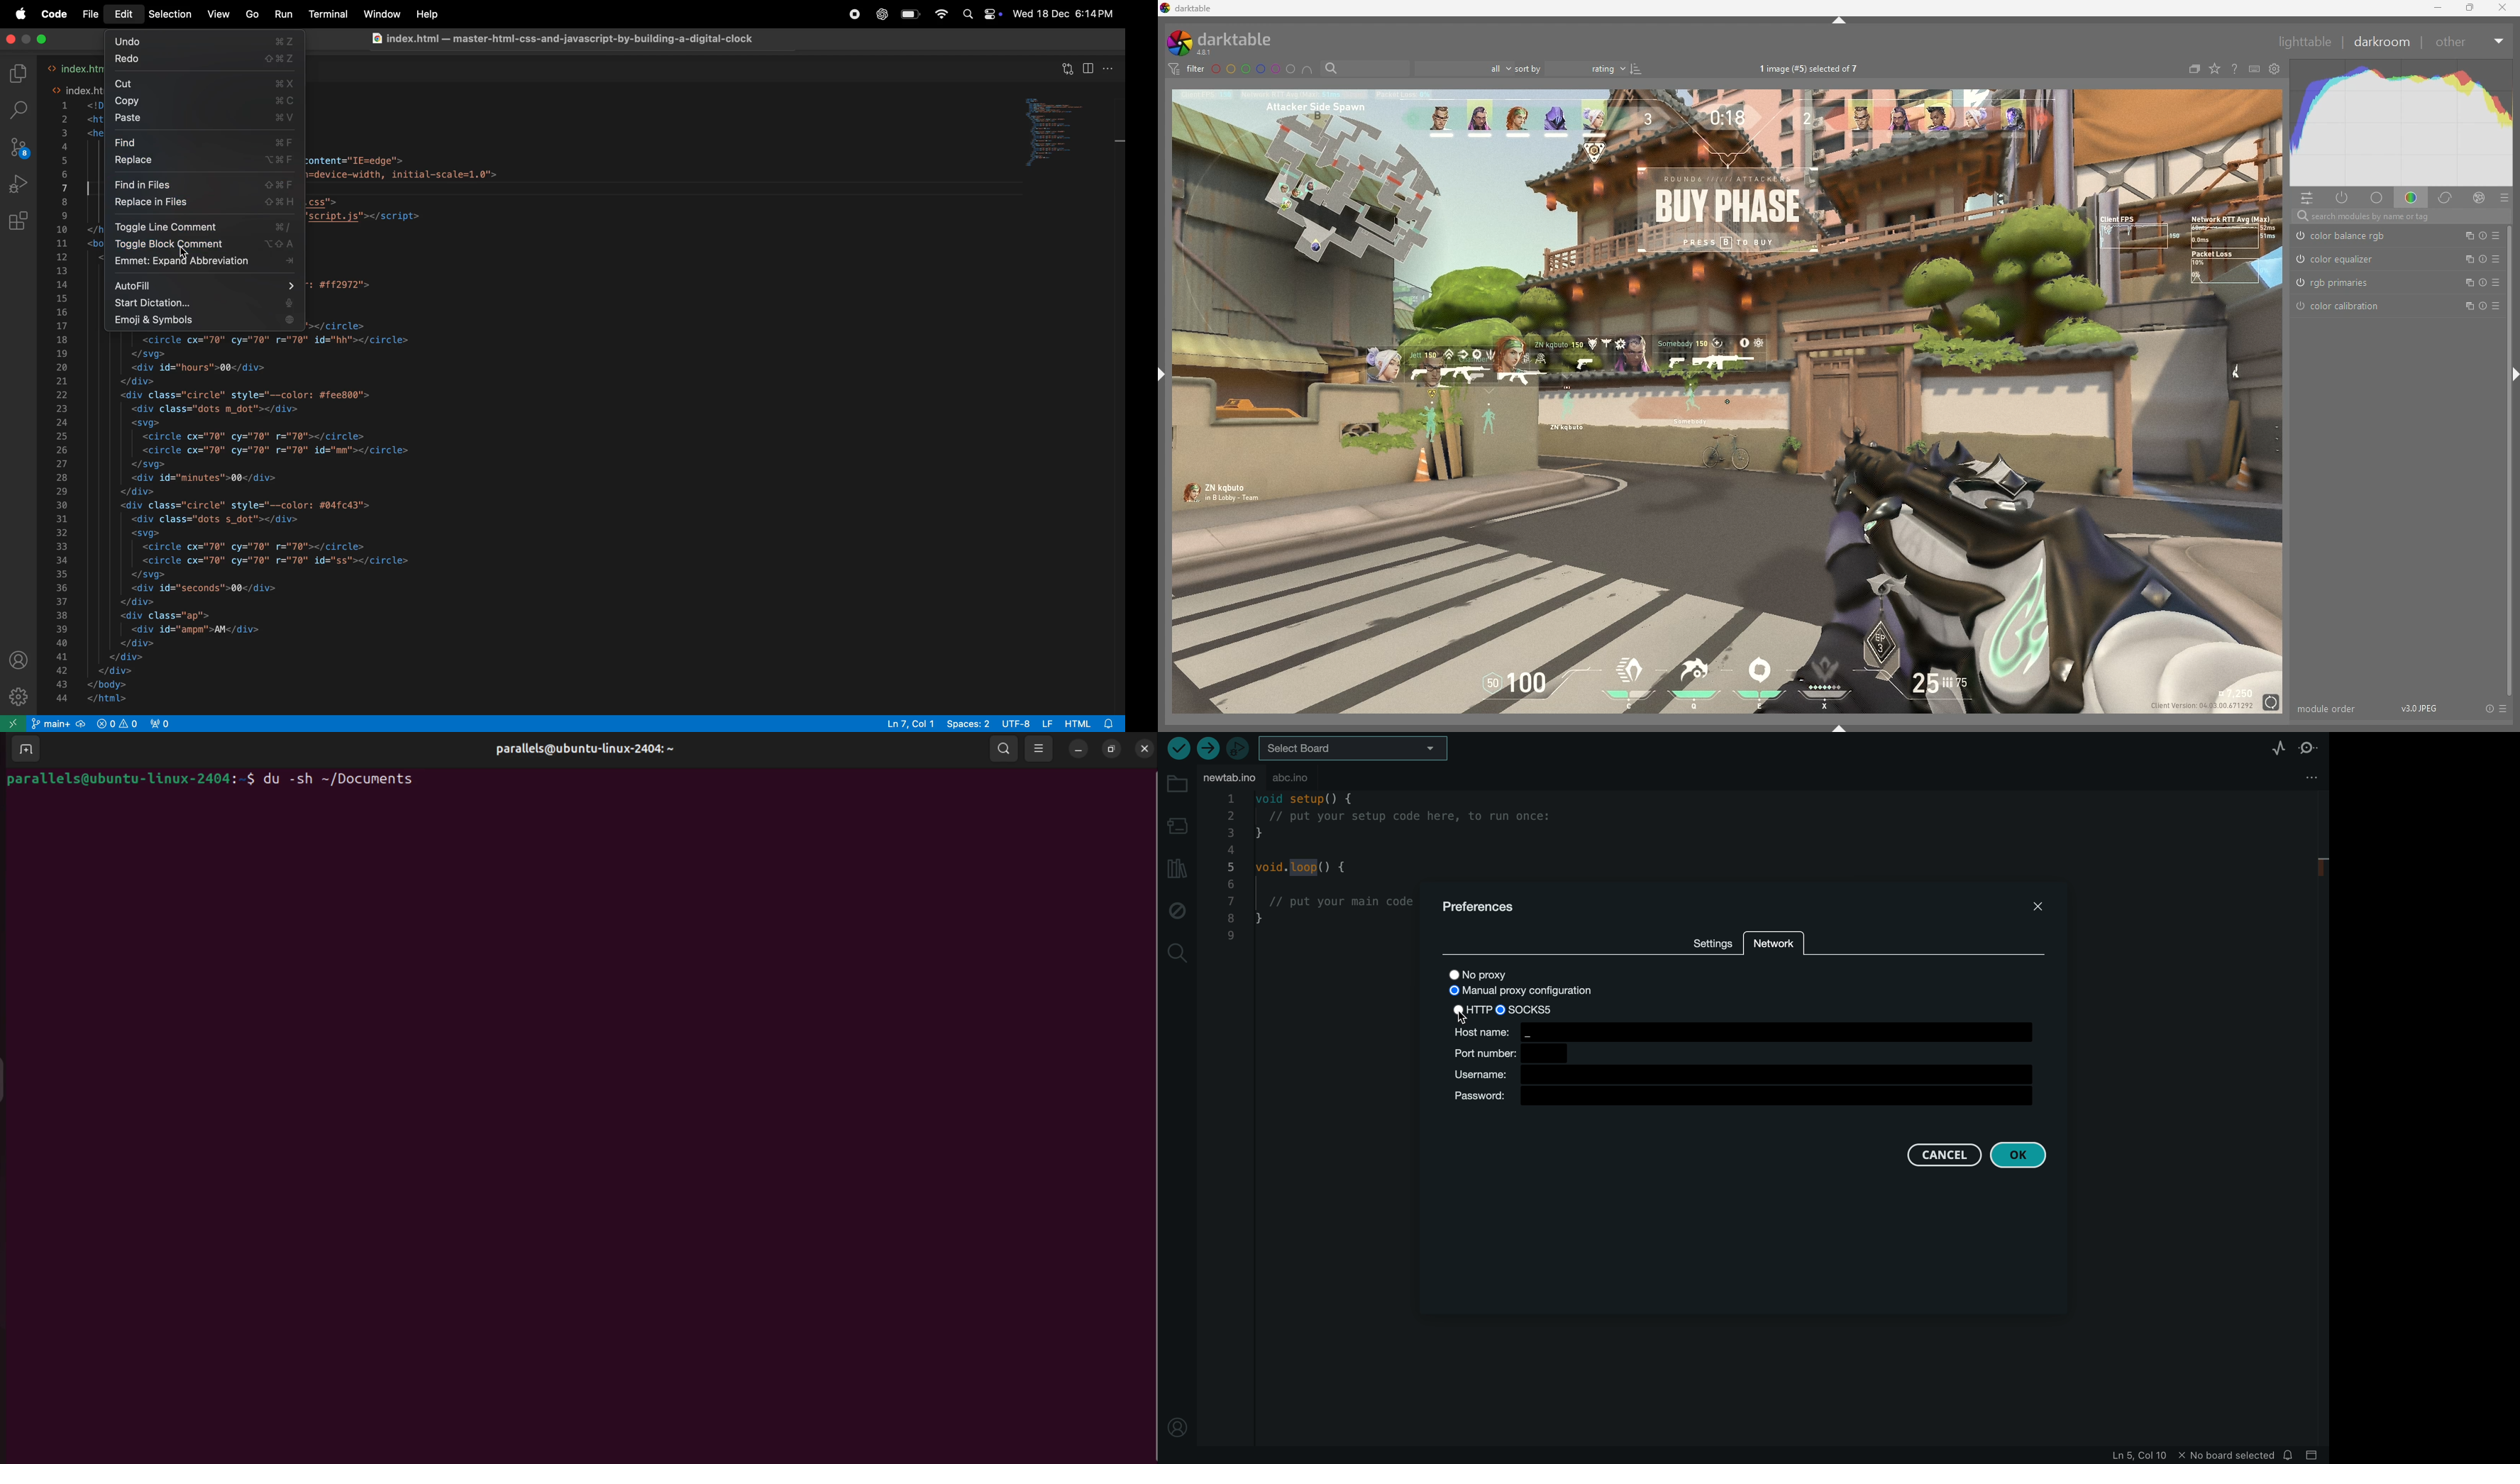 This screenshot has height=1484, width=2520. I want to click on search, so click(1178, 953).